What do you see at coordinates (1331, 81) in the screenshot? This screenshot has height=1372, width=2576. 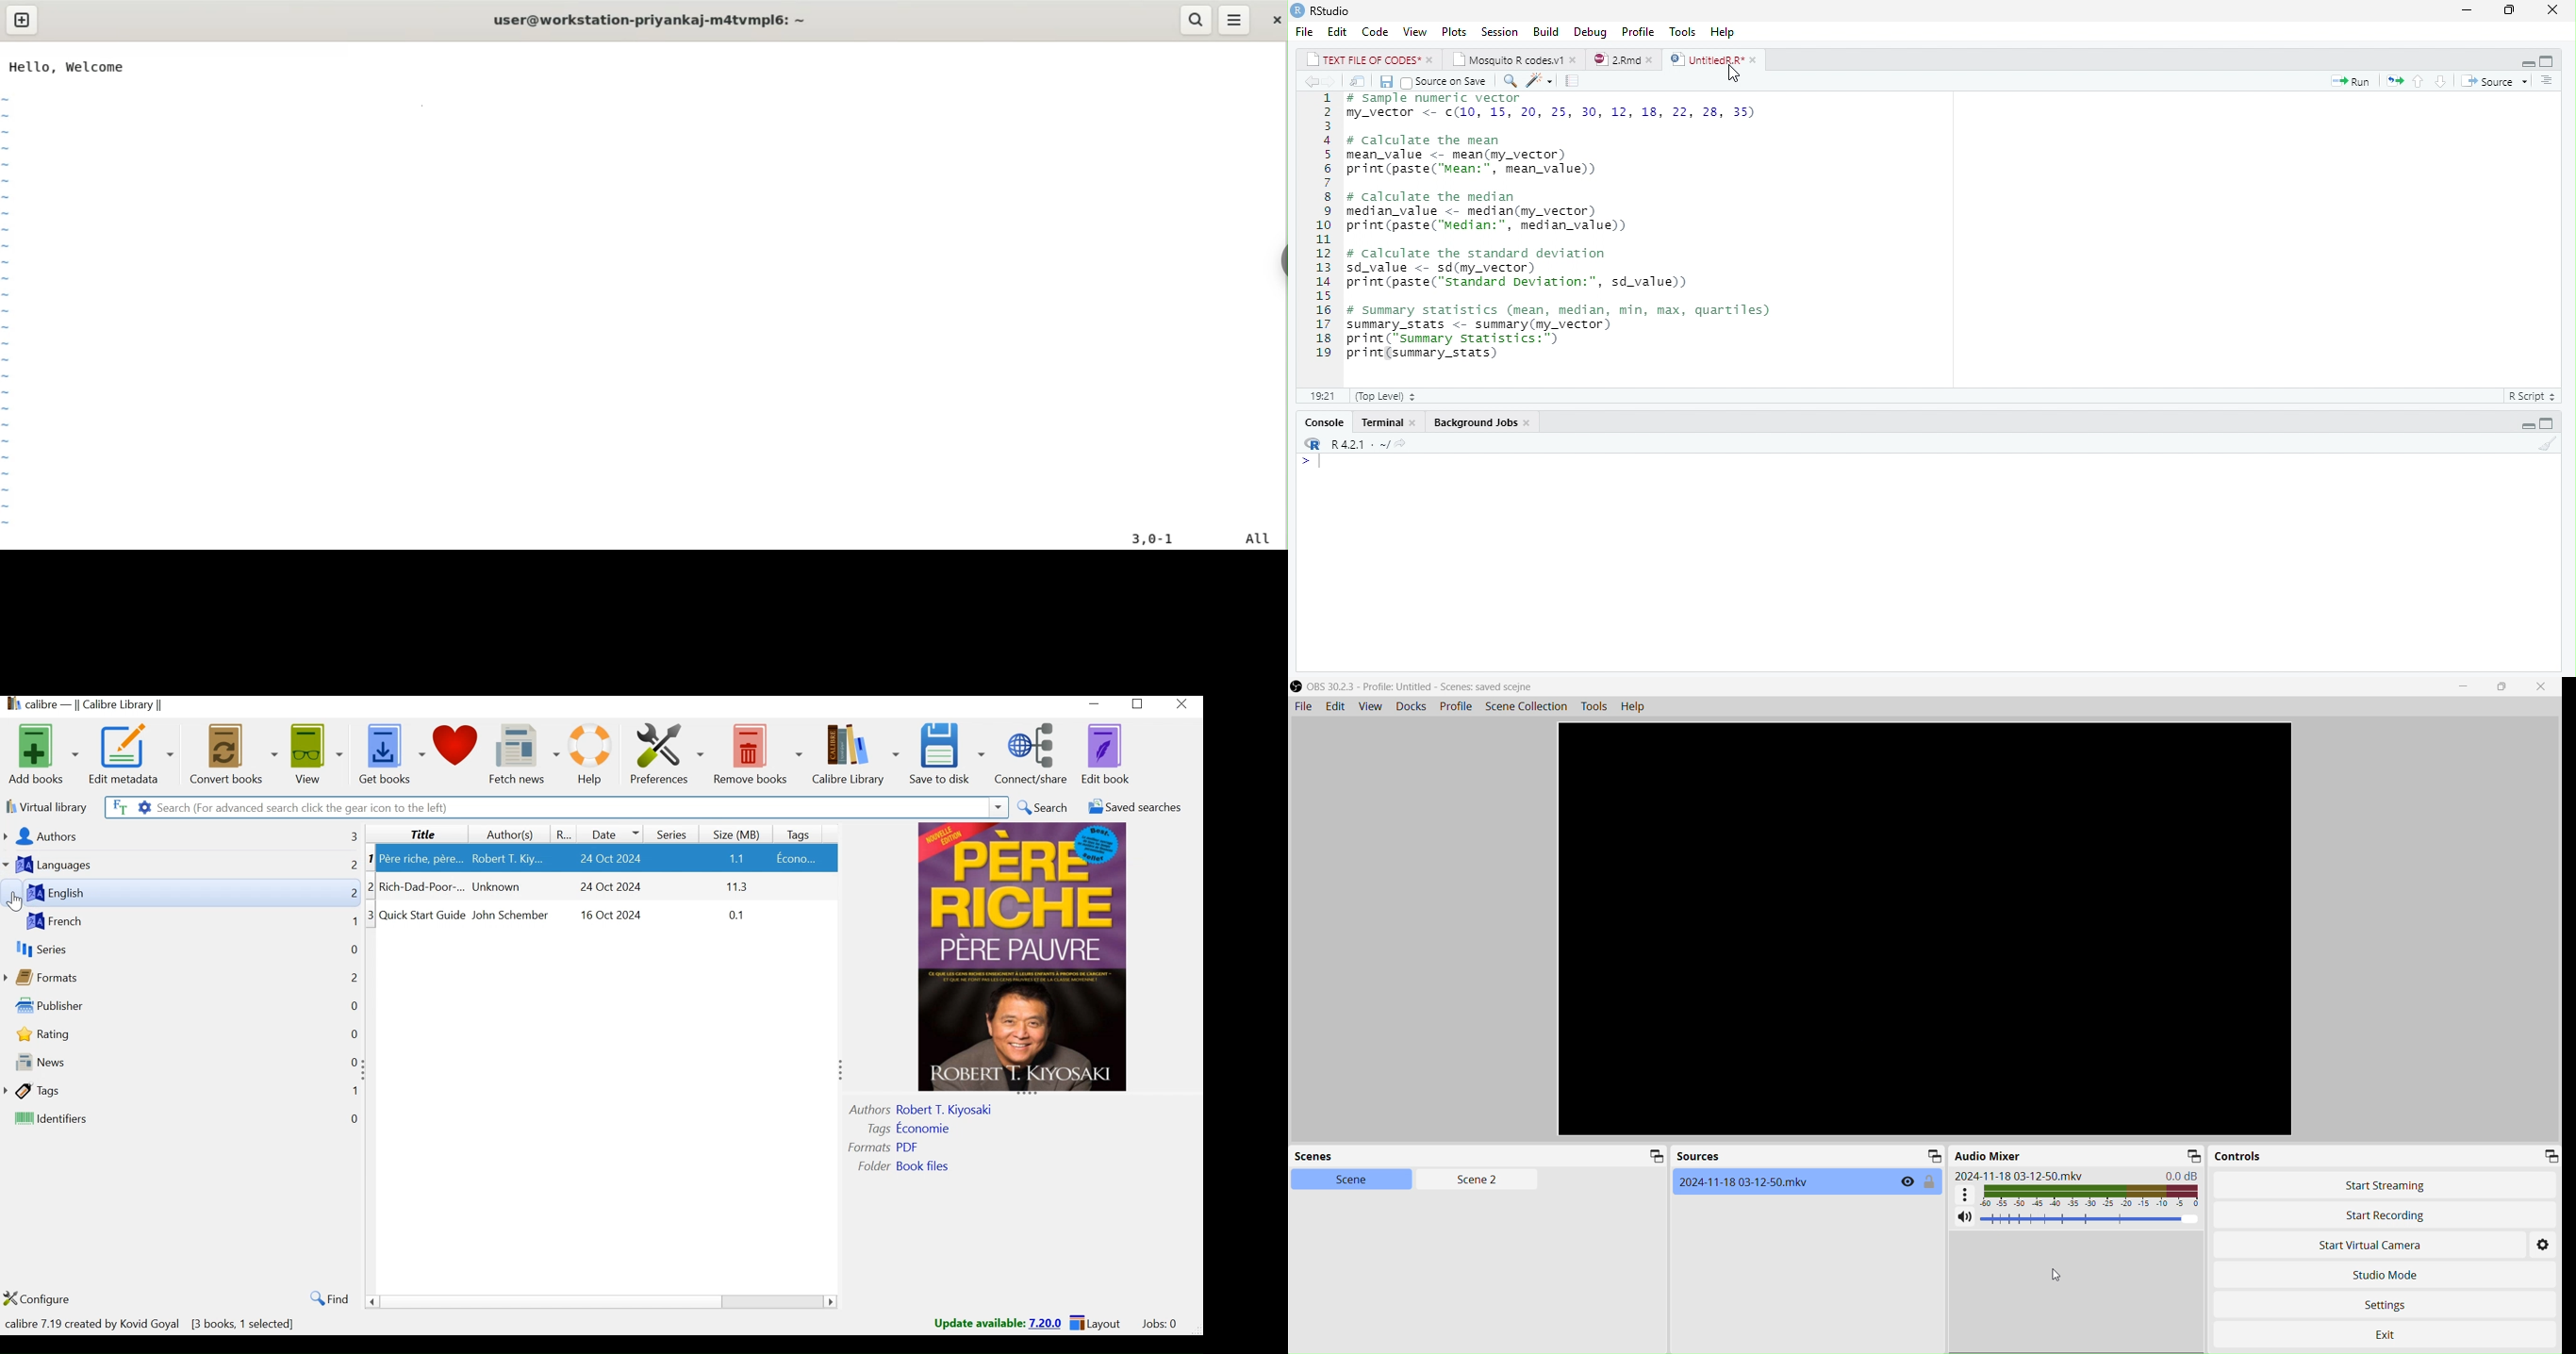 I see `forward` at bounding box center [1331, 81].